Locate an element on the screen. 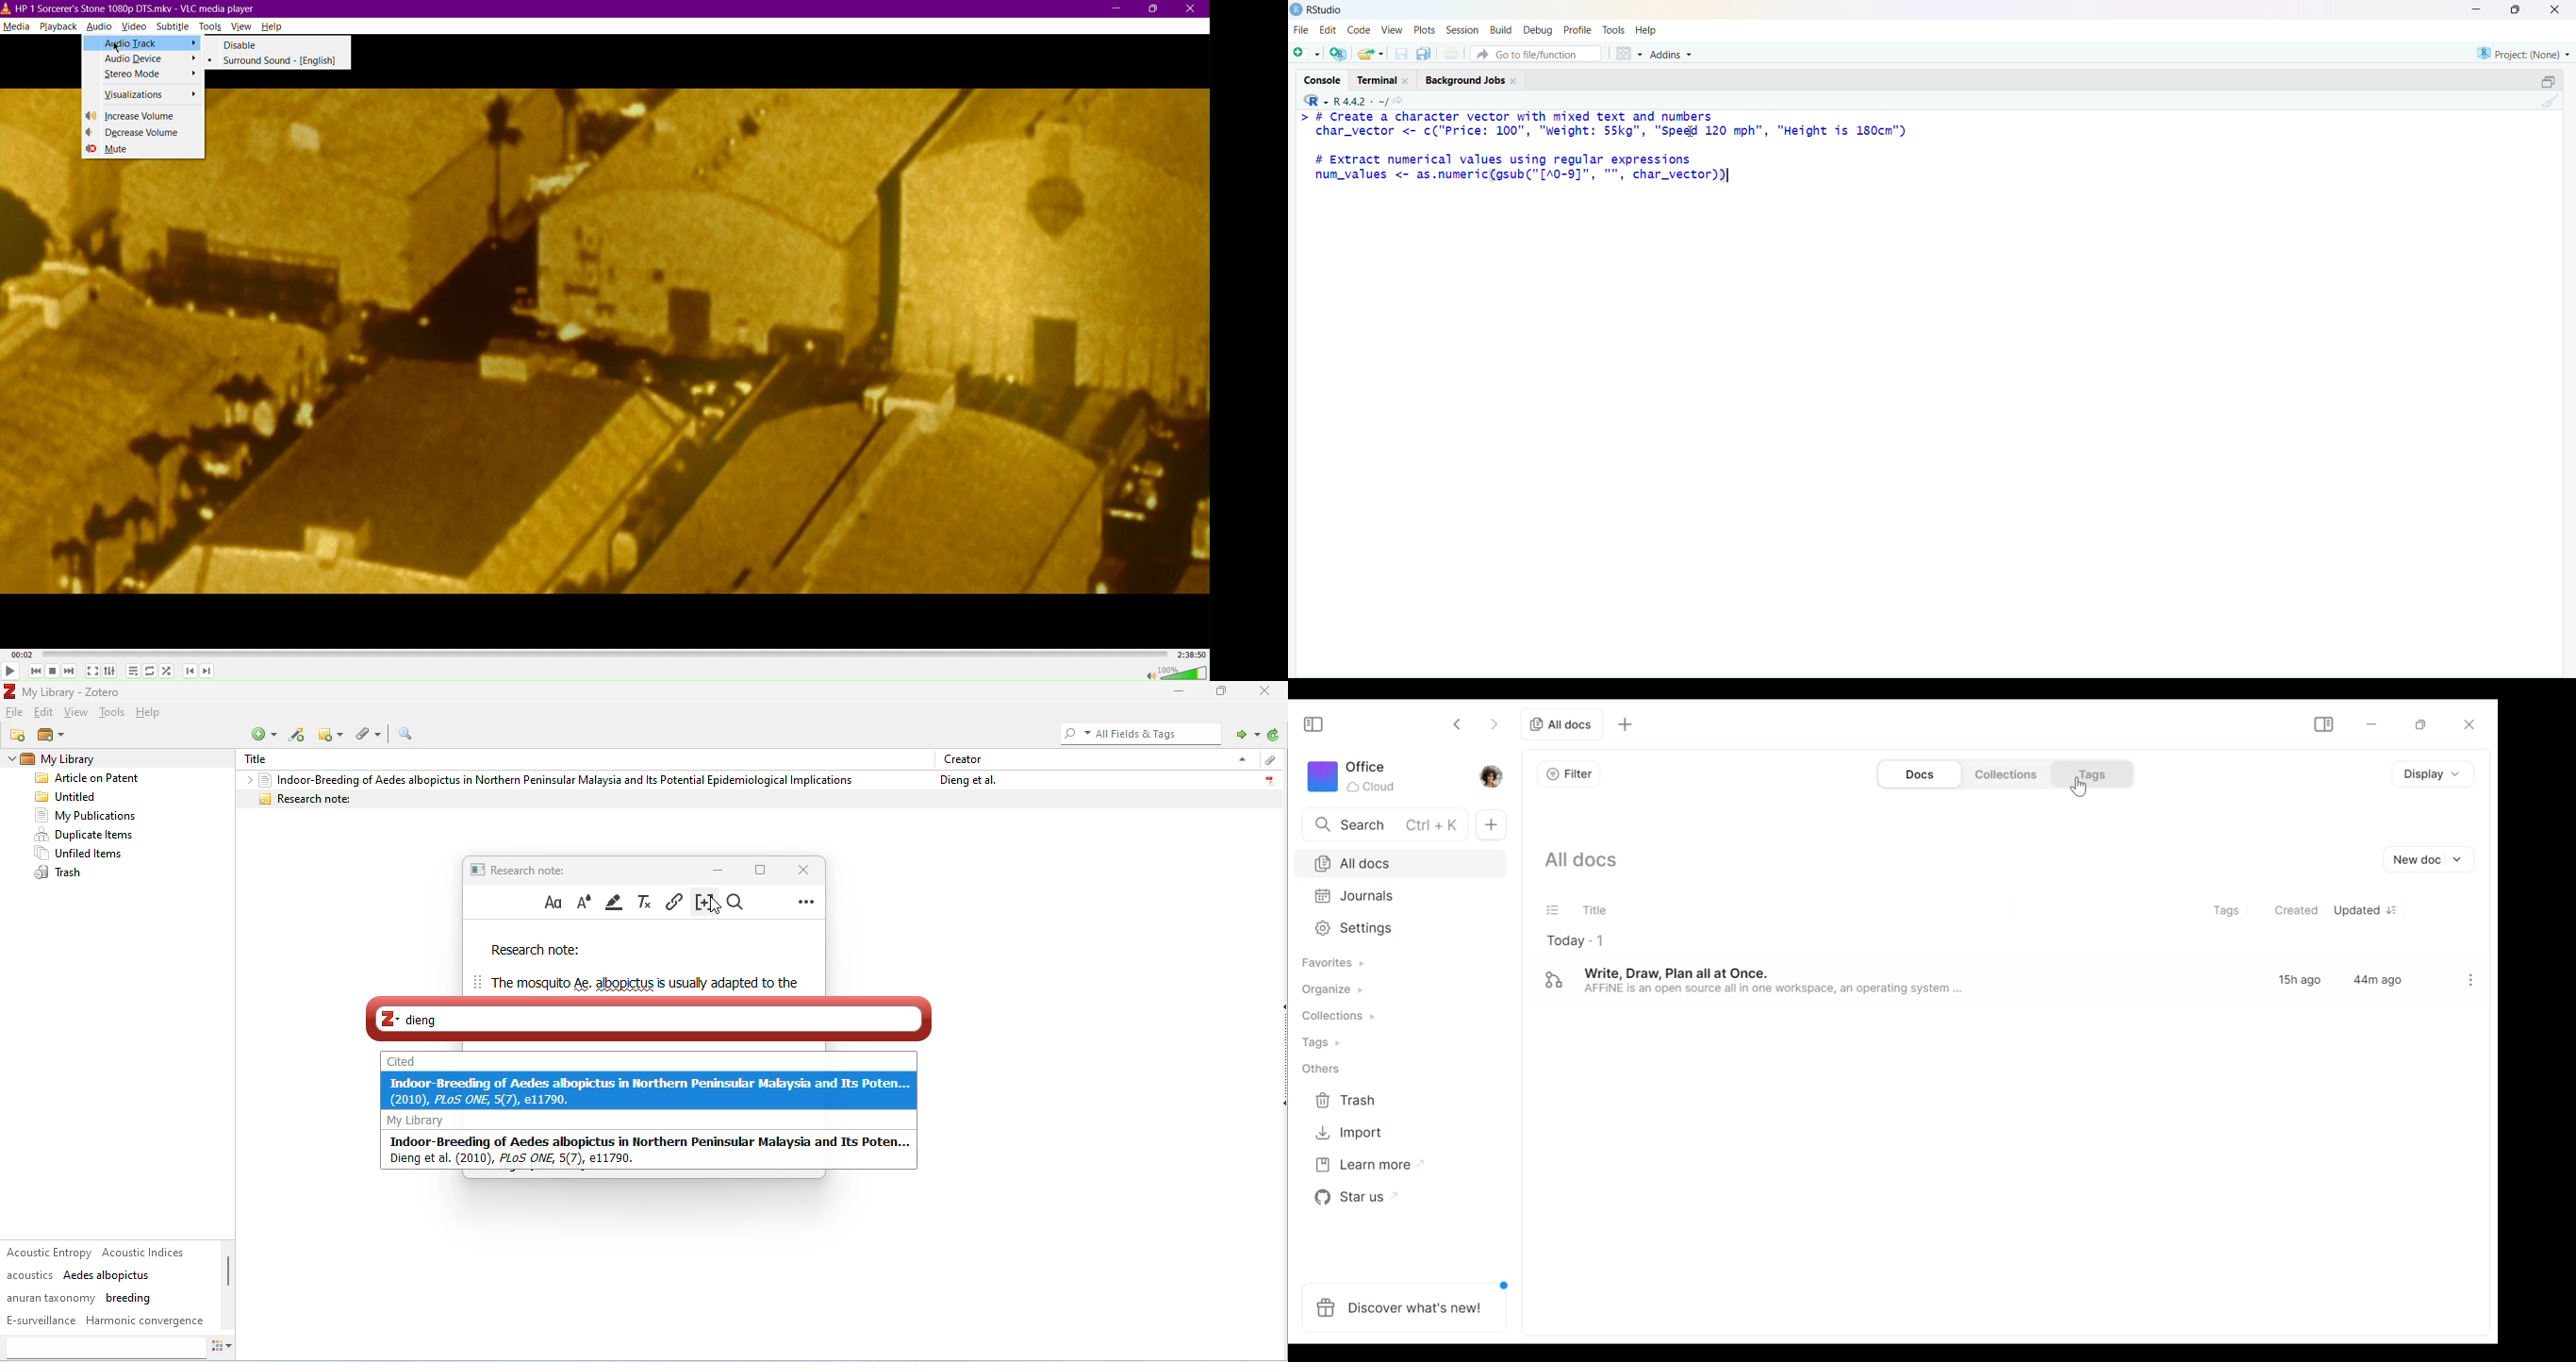 This screenshot has height=1372, width=2576. open in separate window is located at coordinates (2548, 81).